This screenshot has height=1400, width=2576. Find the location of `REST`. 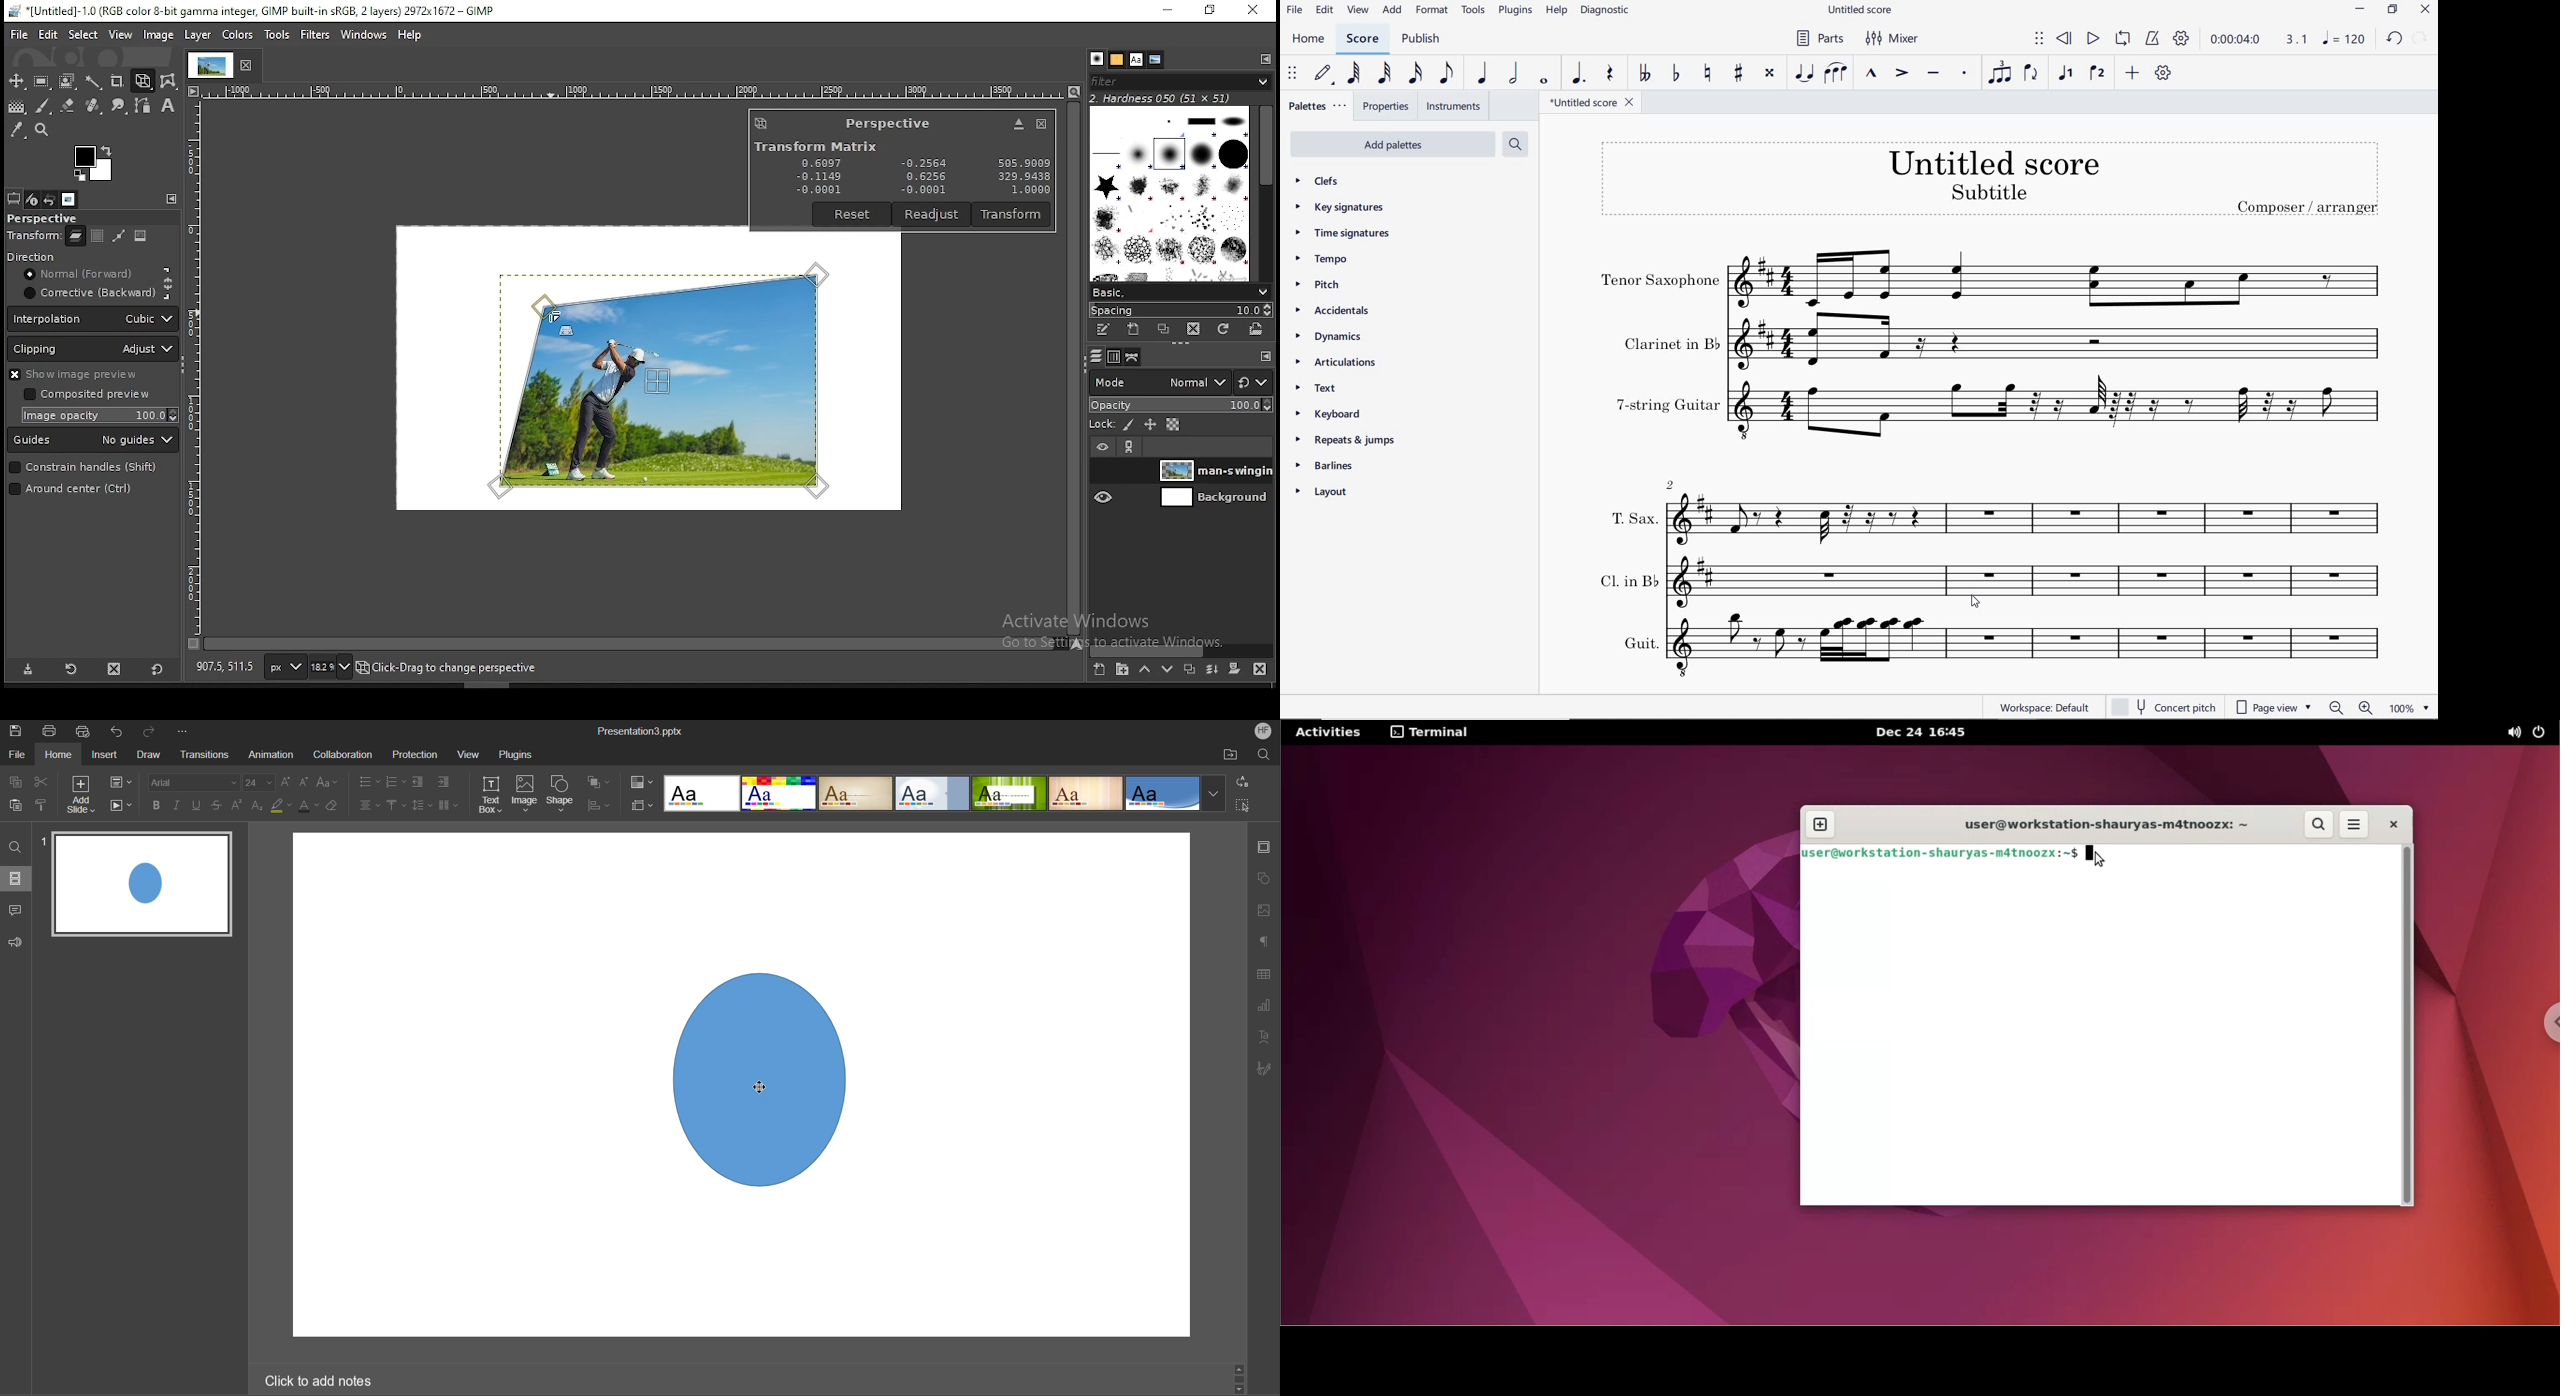

REST is located at coordinates (1609, 74).